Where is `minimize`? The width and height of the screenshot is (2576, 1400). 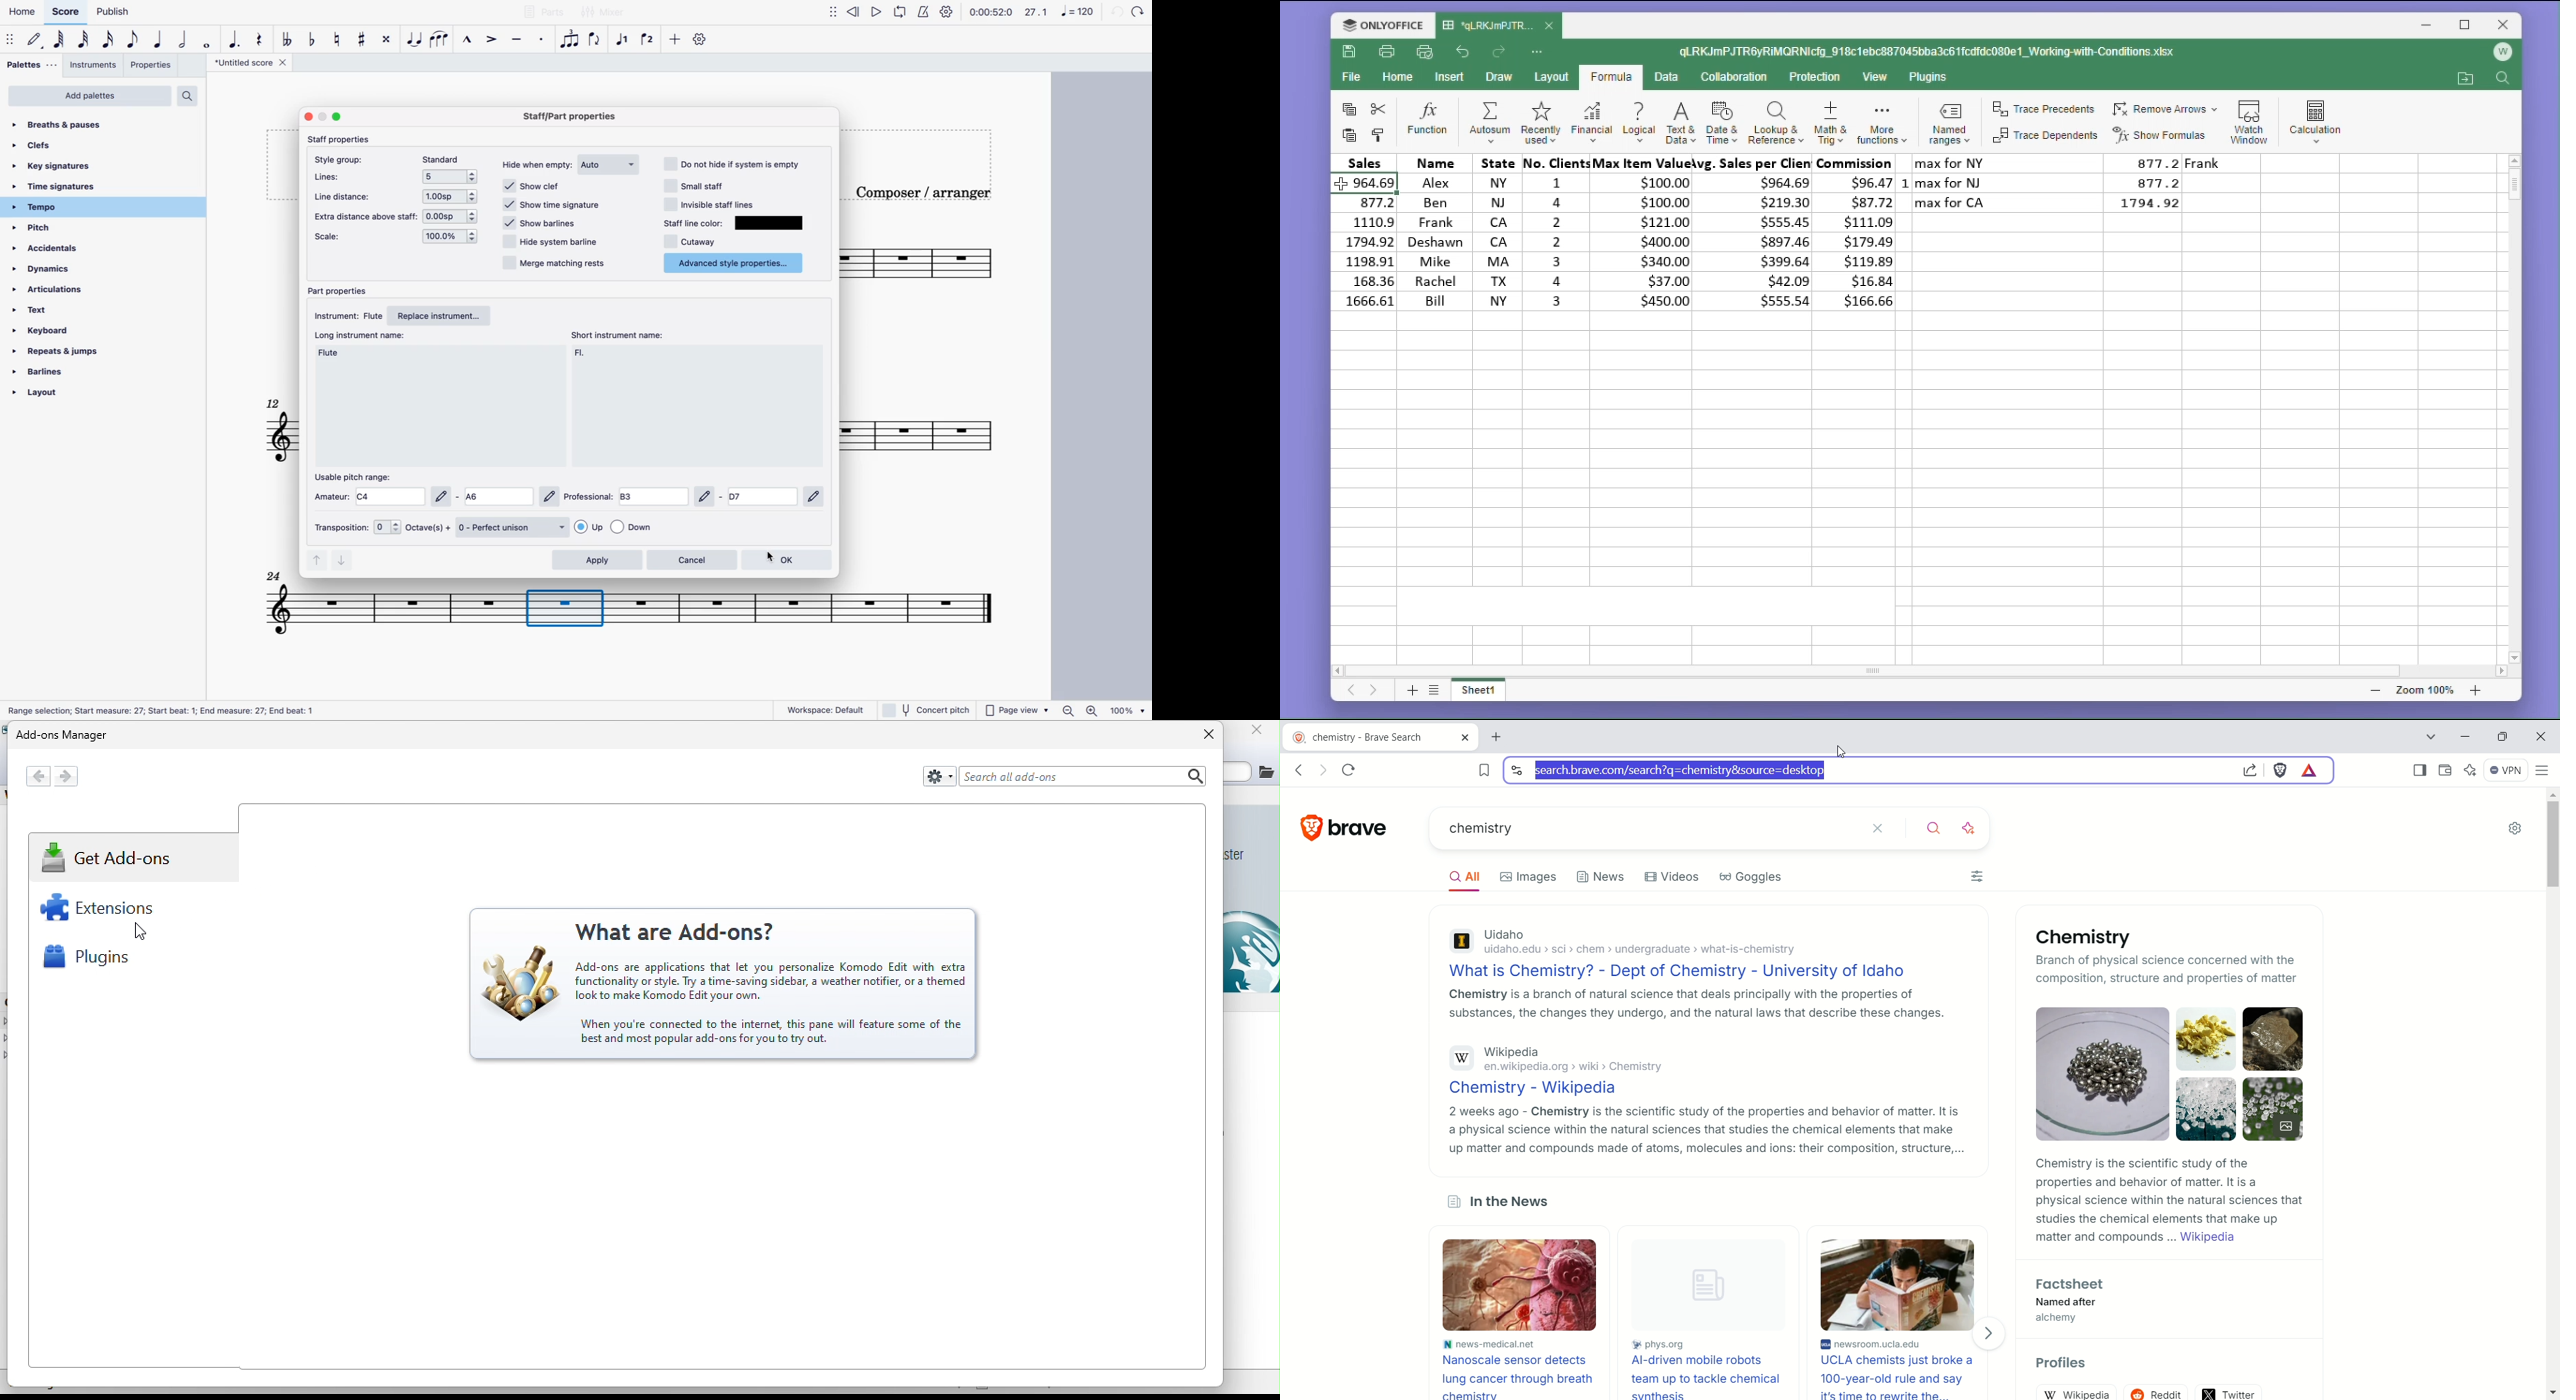
minimize is located at coordinates (322, 118).